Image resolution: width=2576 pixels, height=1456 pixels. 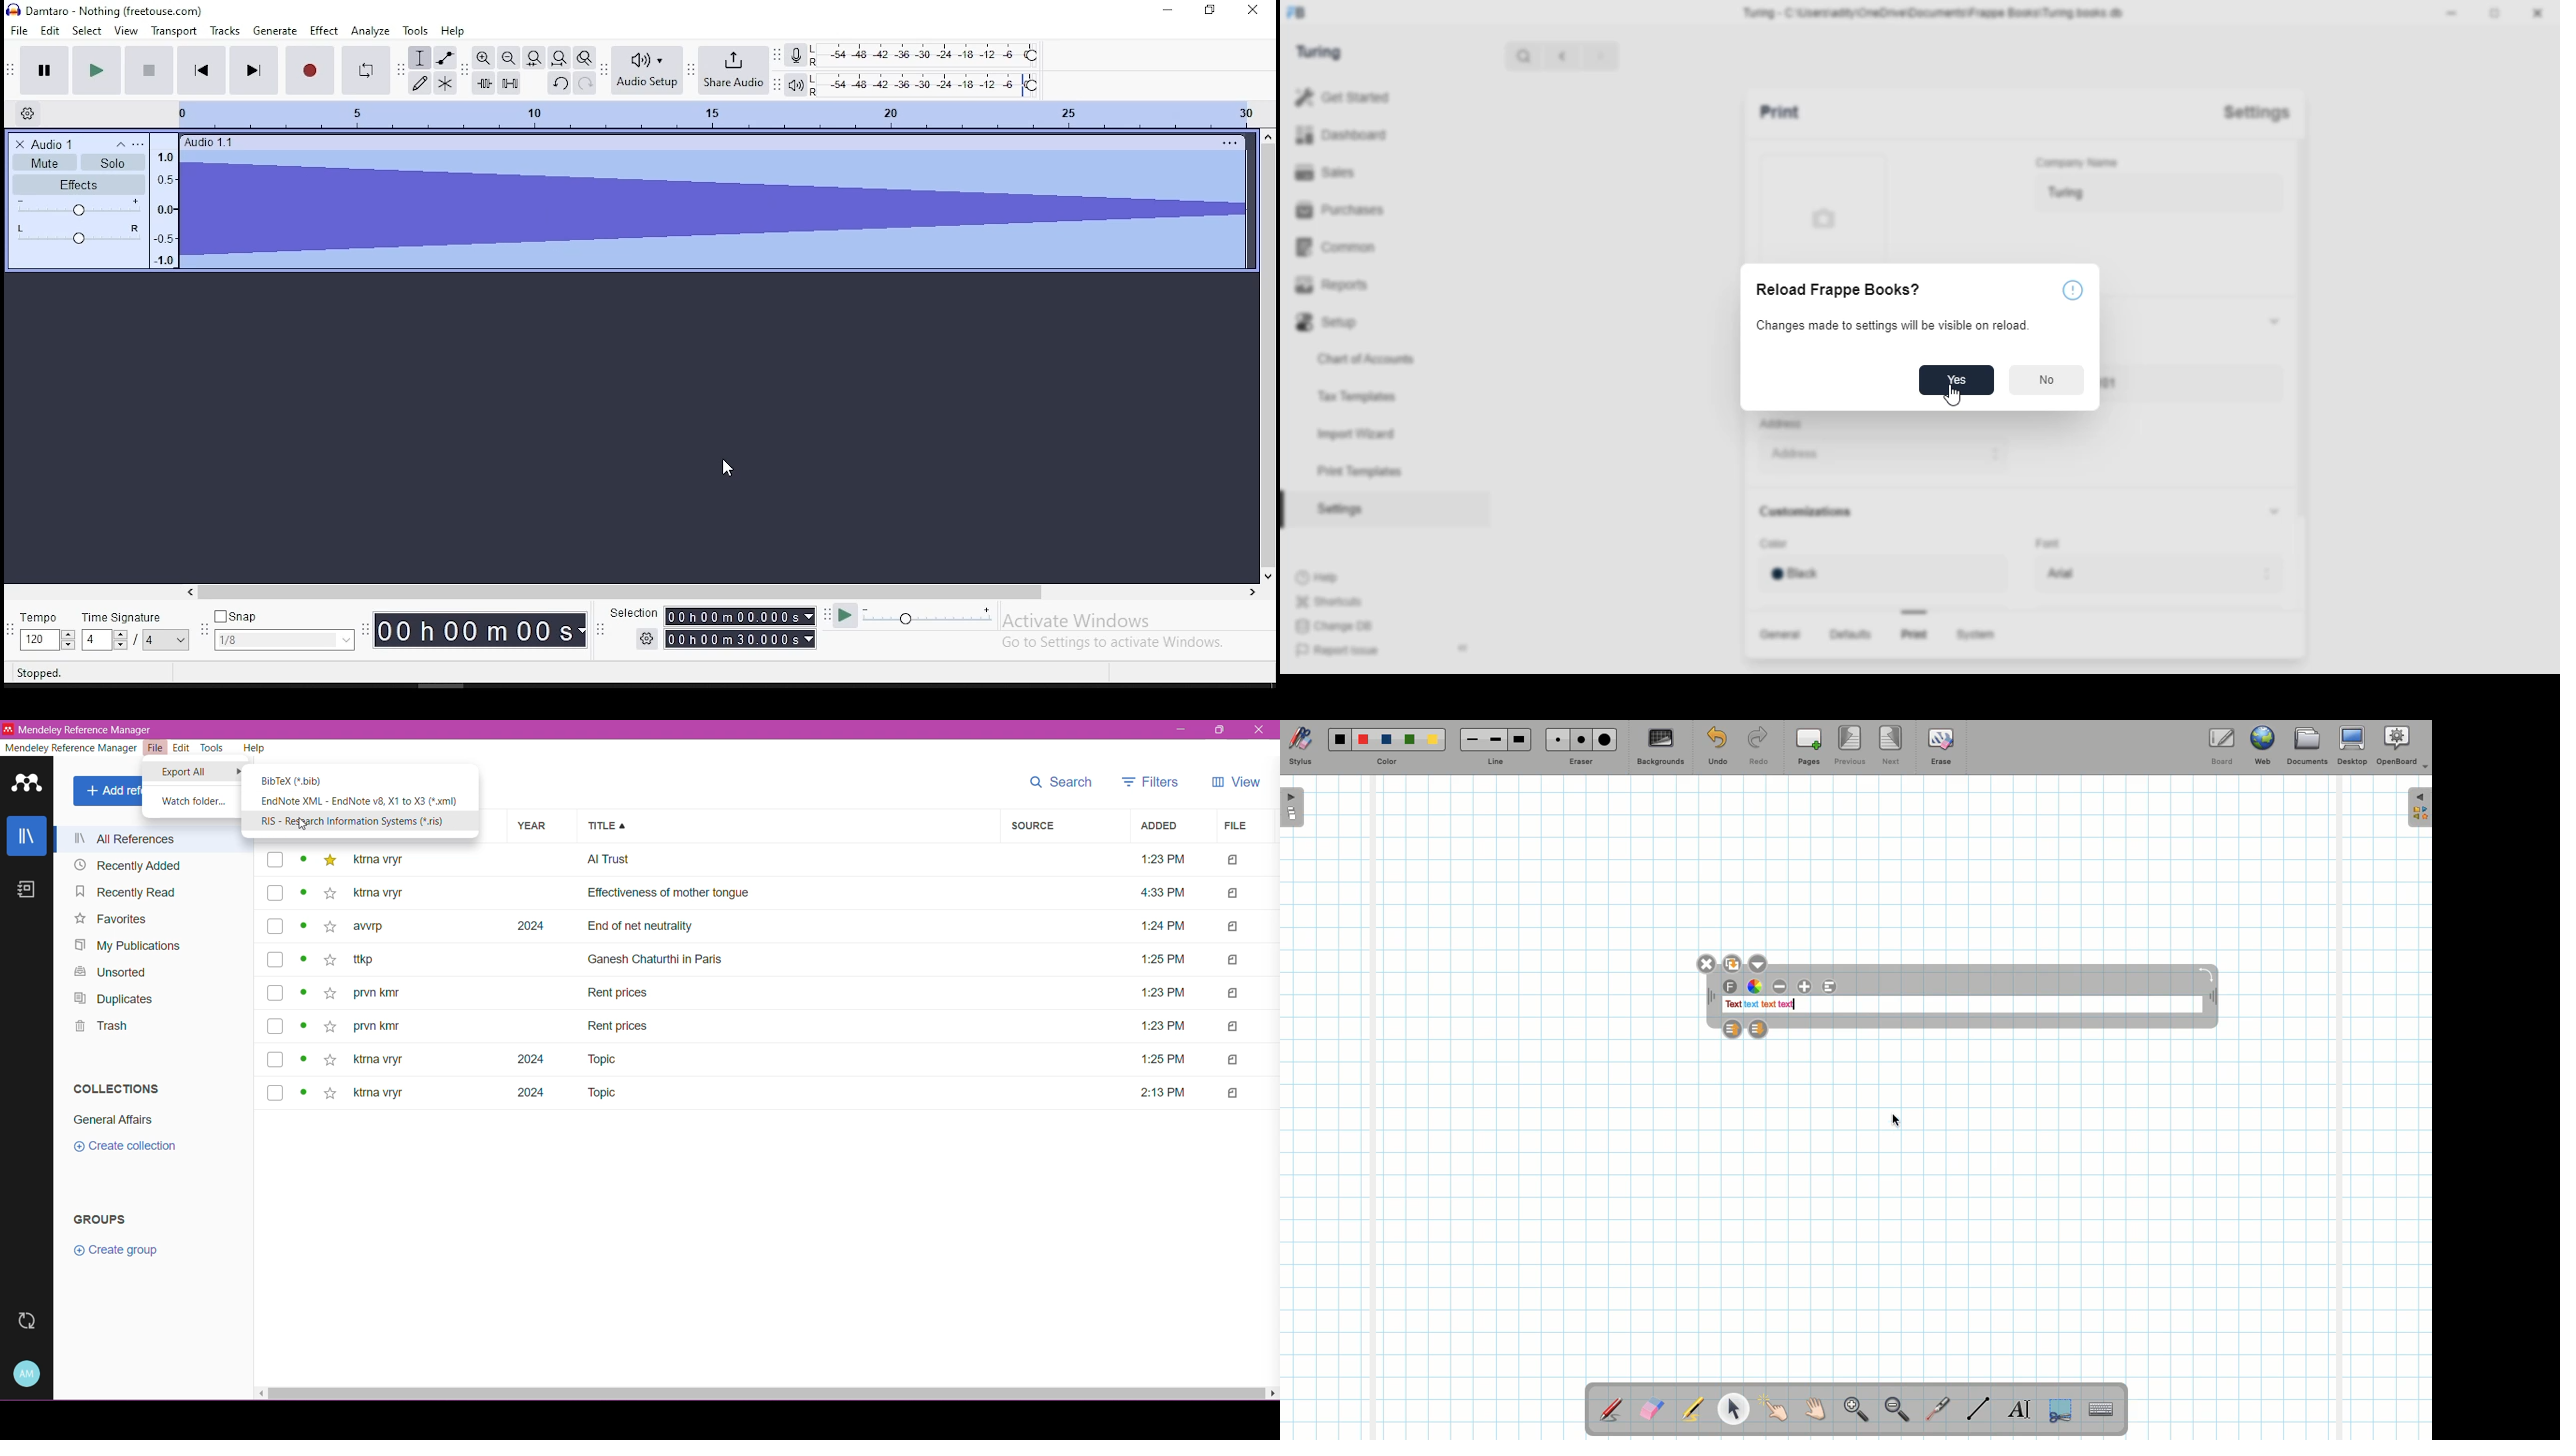 What do you see at coordinates (1691, 1410) in the screenshot?
I see `Highlighter` at bounding box center [1691, 1410].